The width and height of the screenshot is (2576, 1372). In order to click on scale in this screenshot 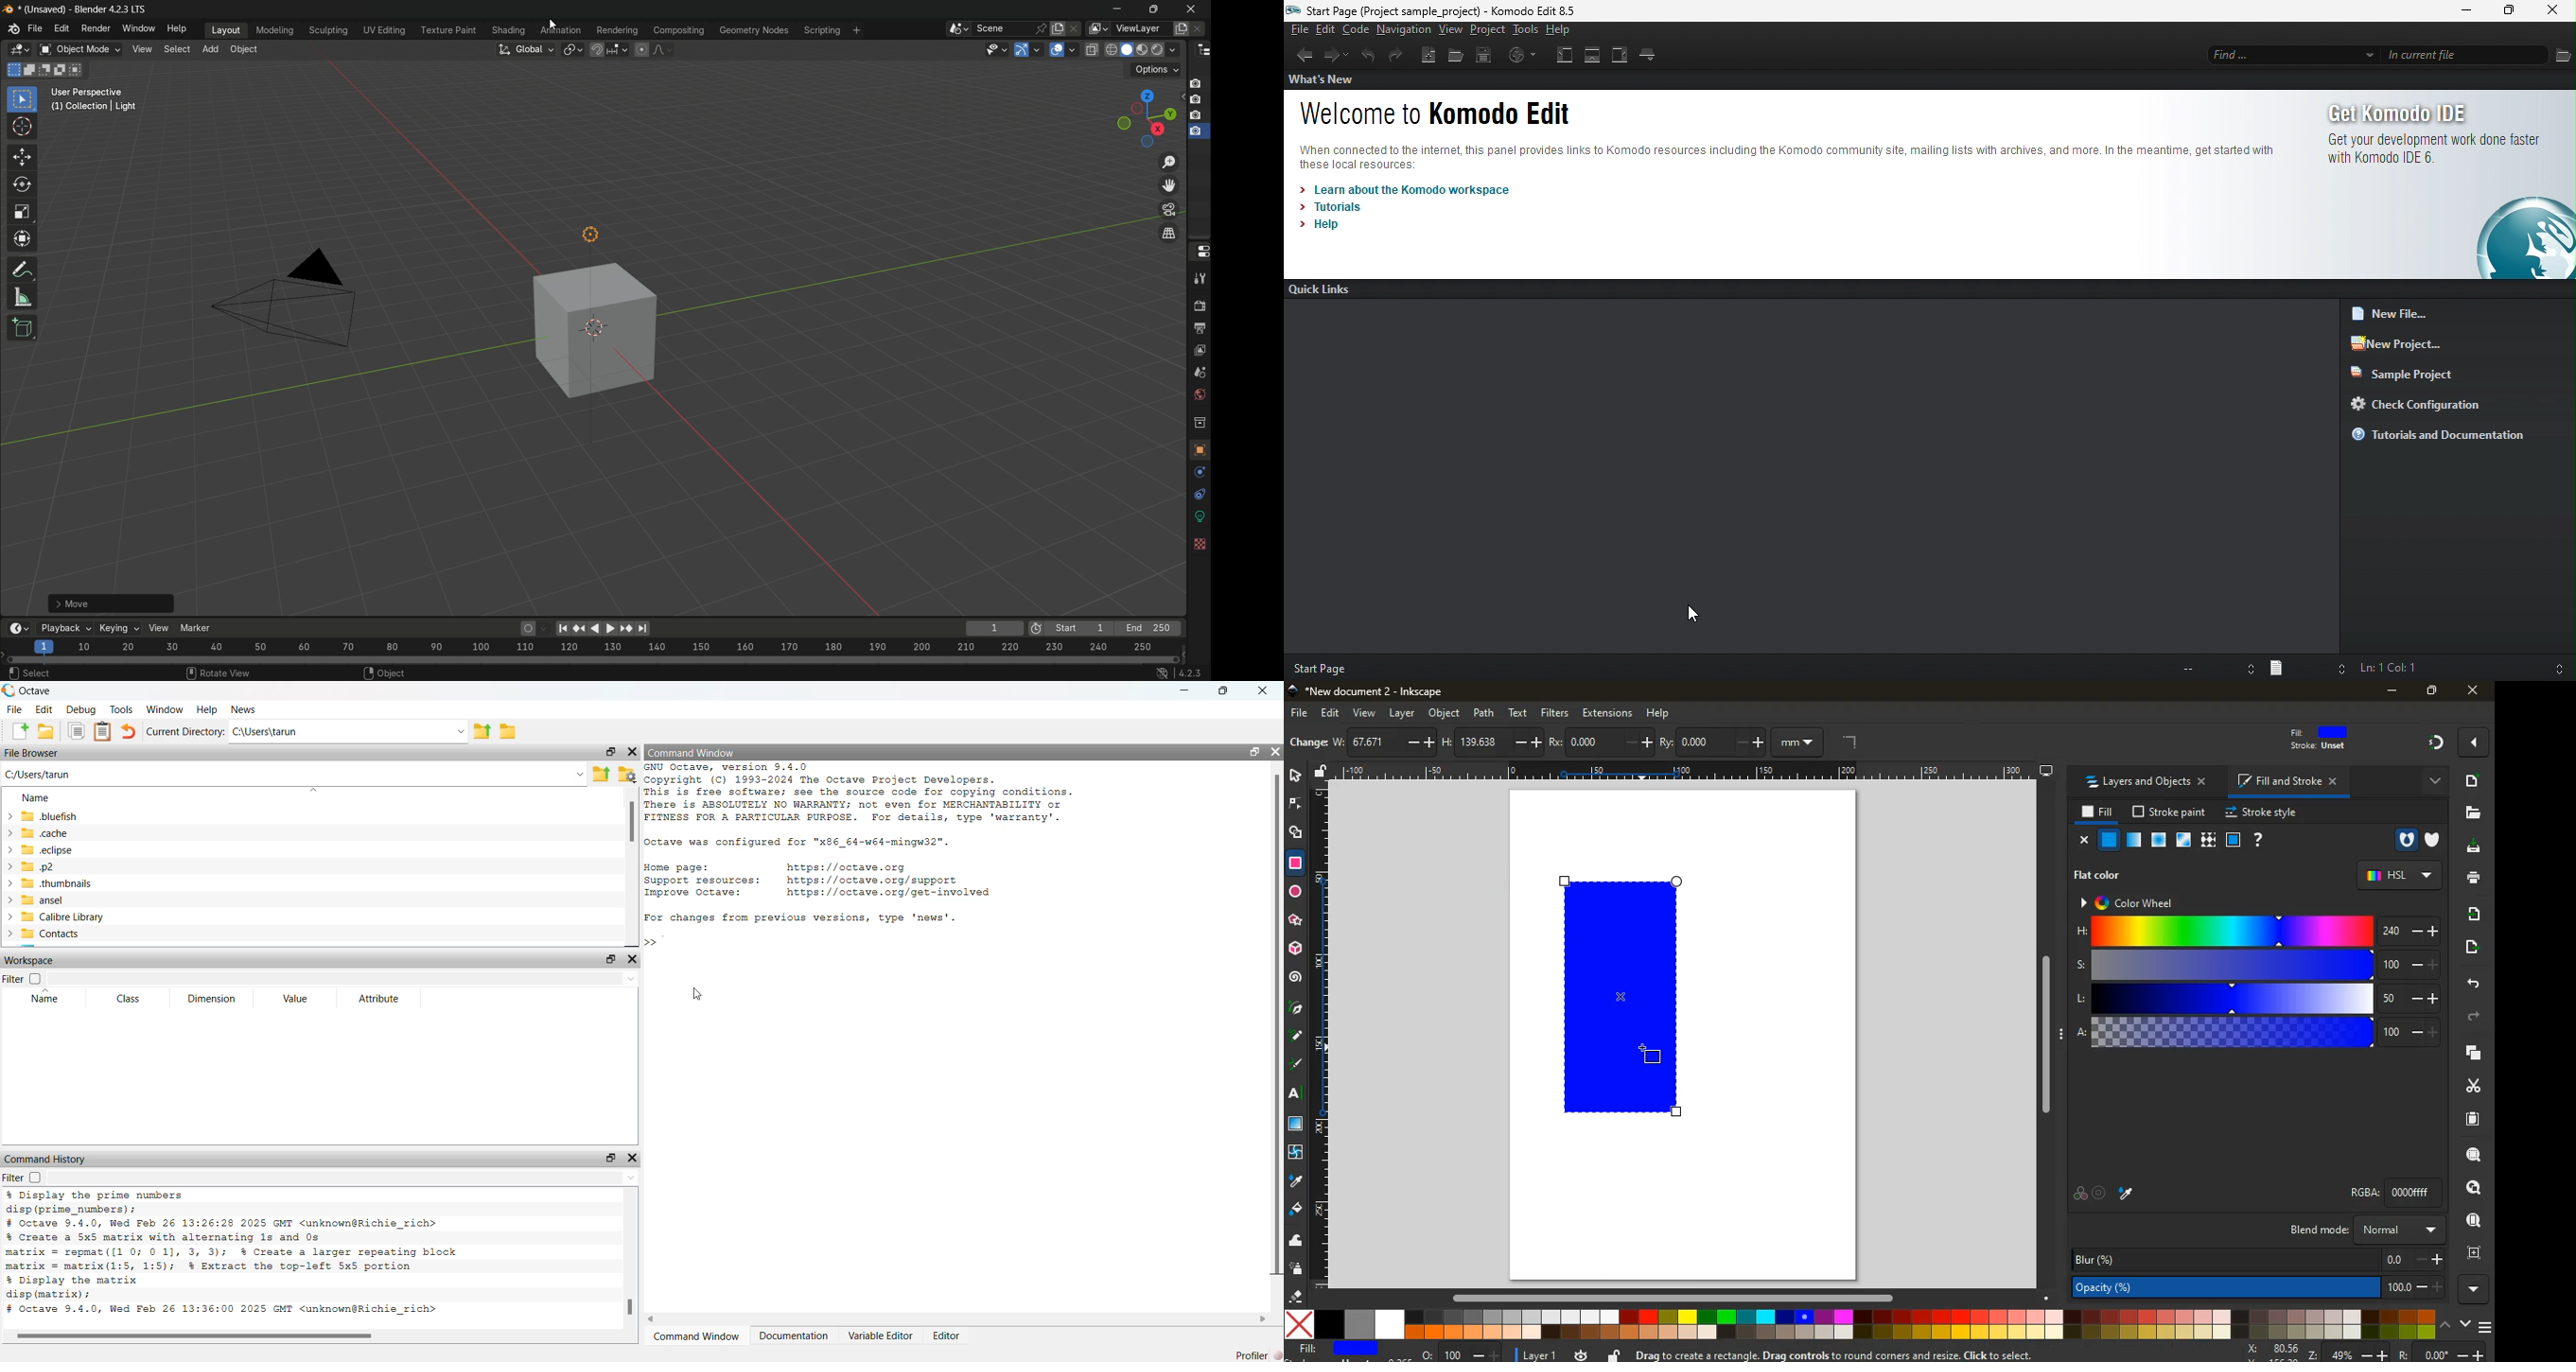, I will do `click(22, 212)`.